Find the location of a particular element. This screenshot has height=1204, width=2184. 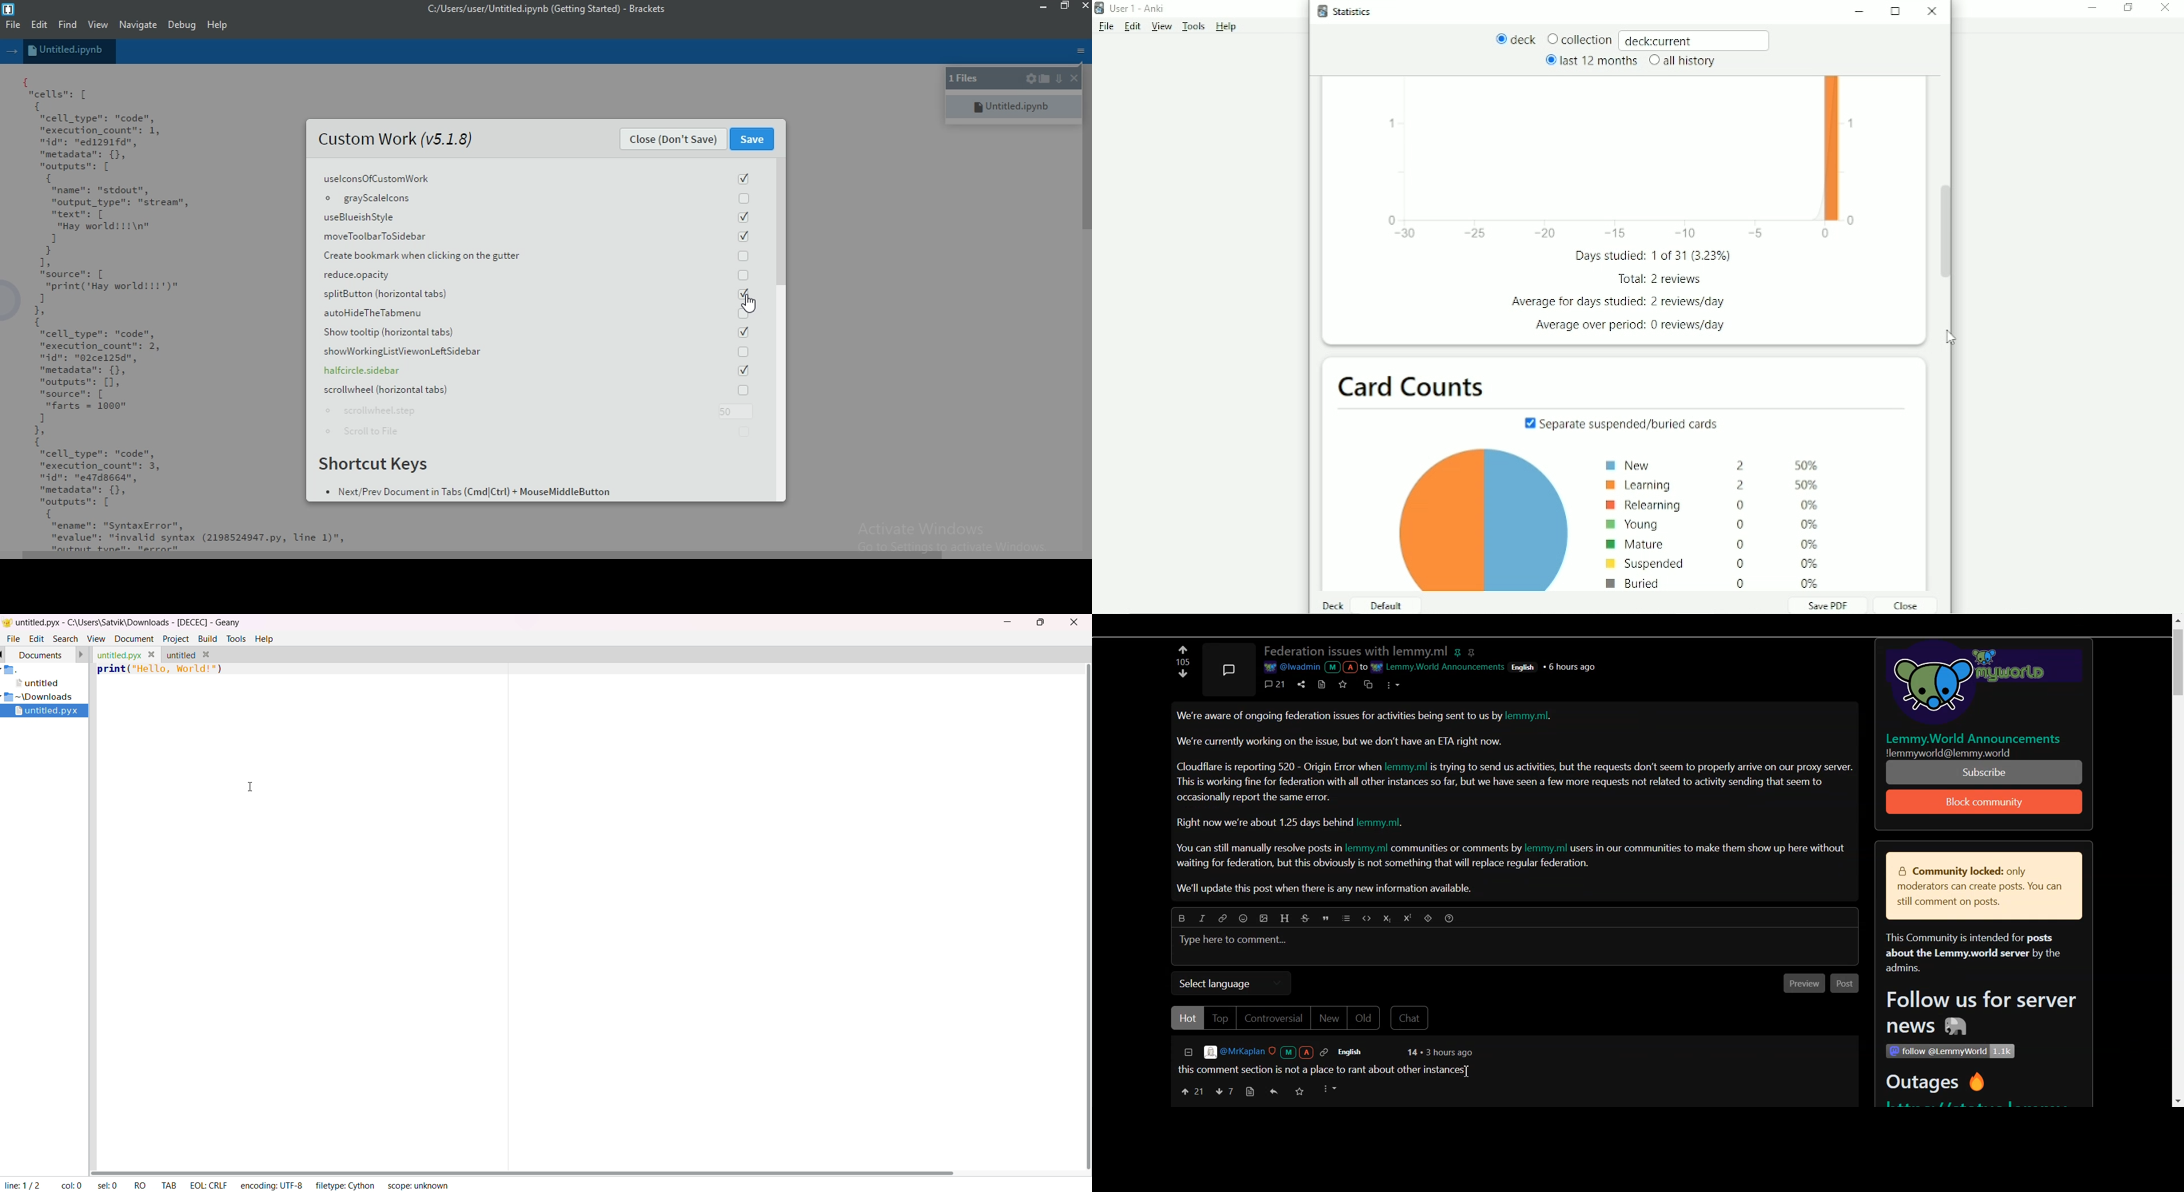

communities or comments by is located at coordinates (1457, 849).